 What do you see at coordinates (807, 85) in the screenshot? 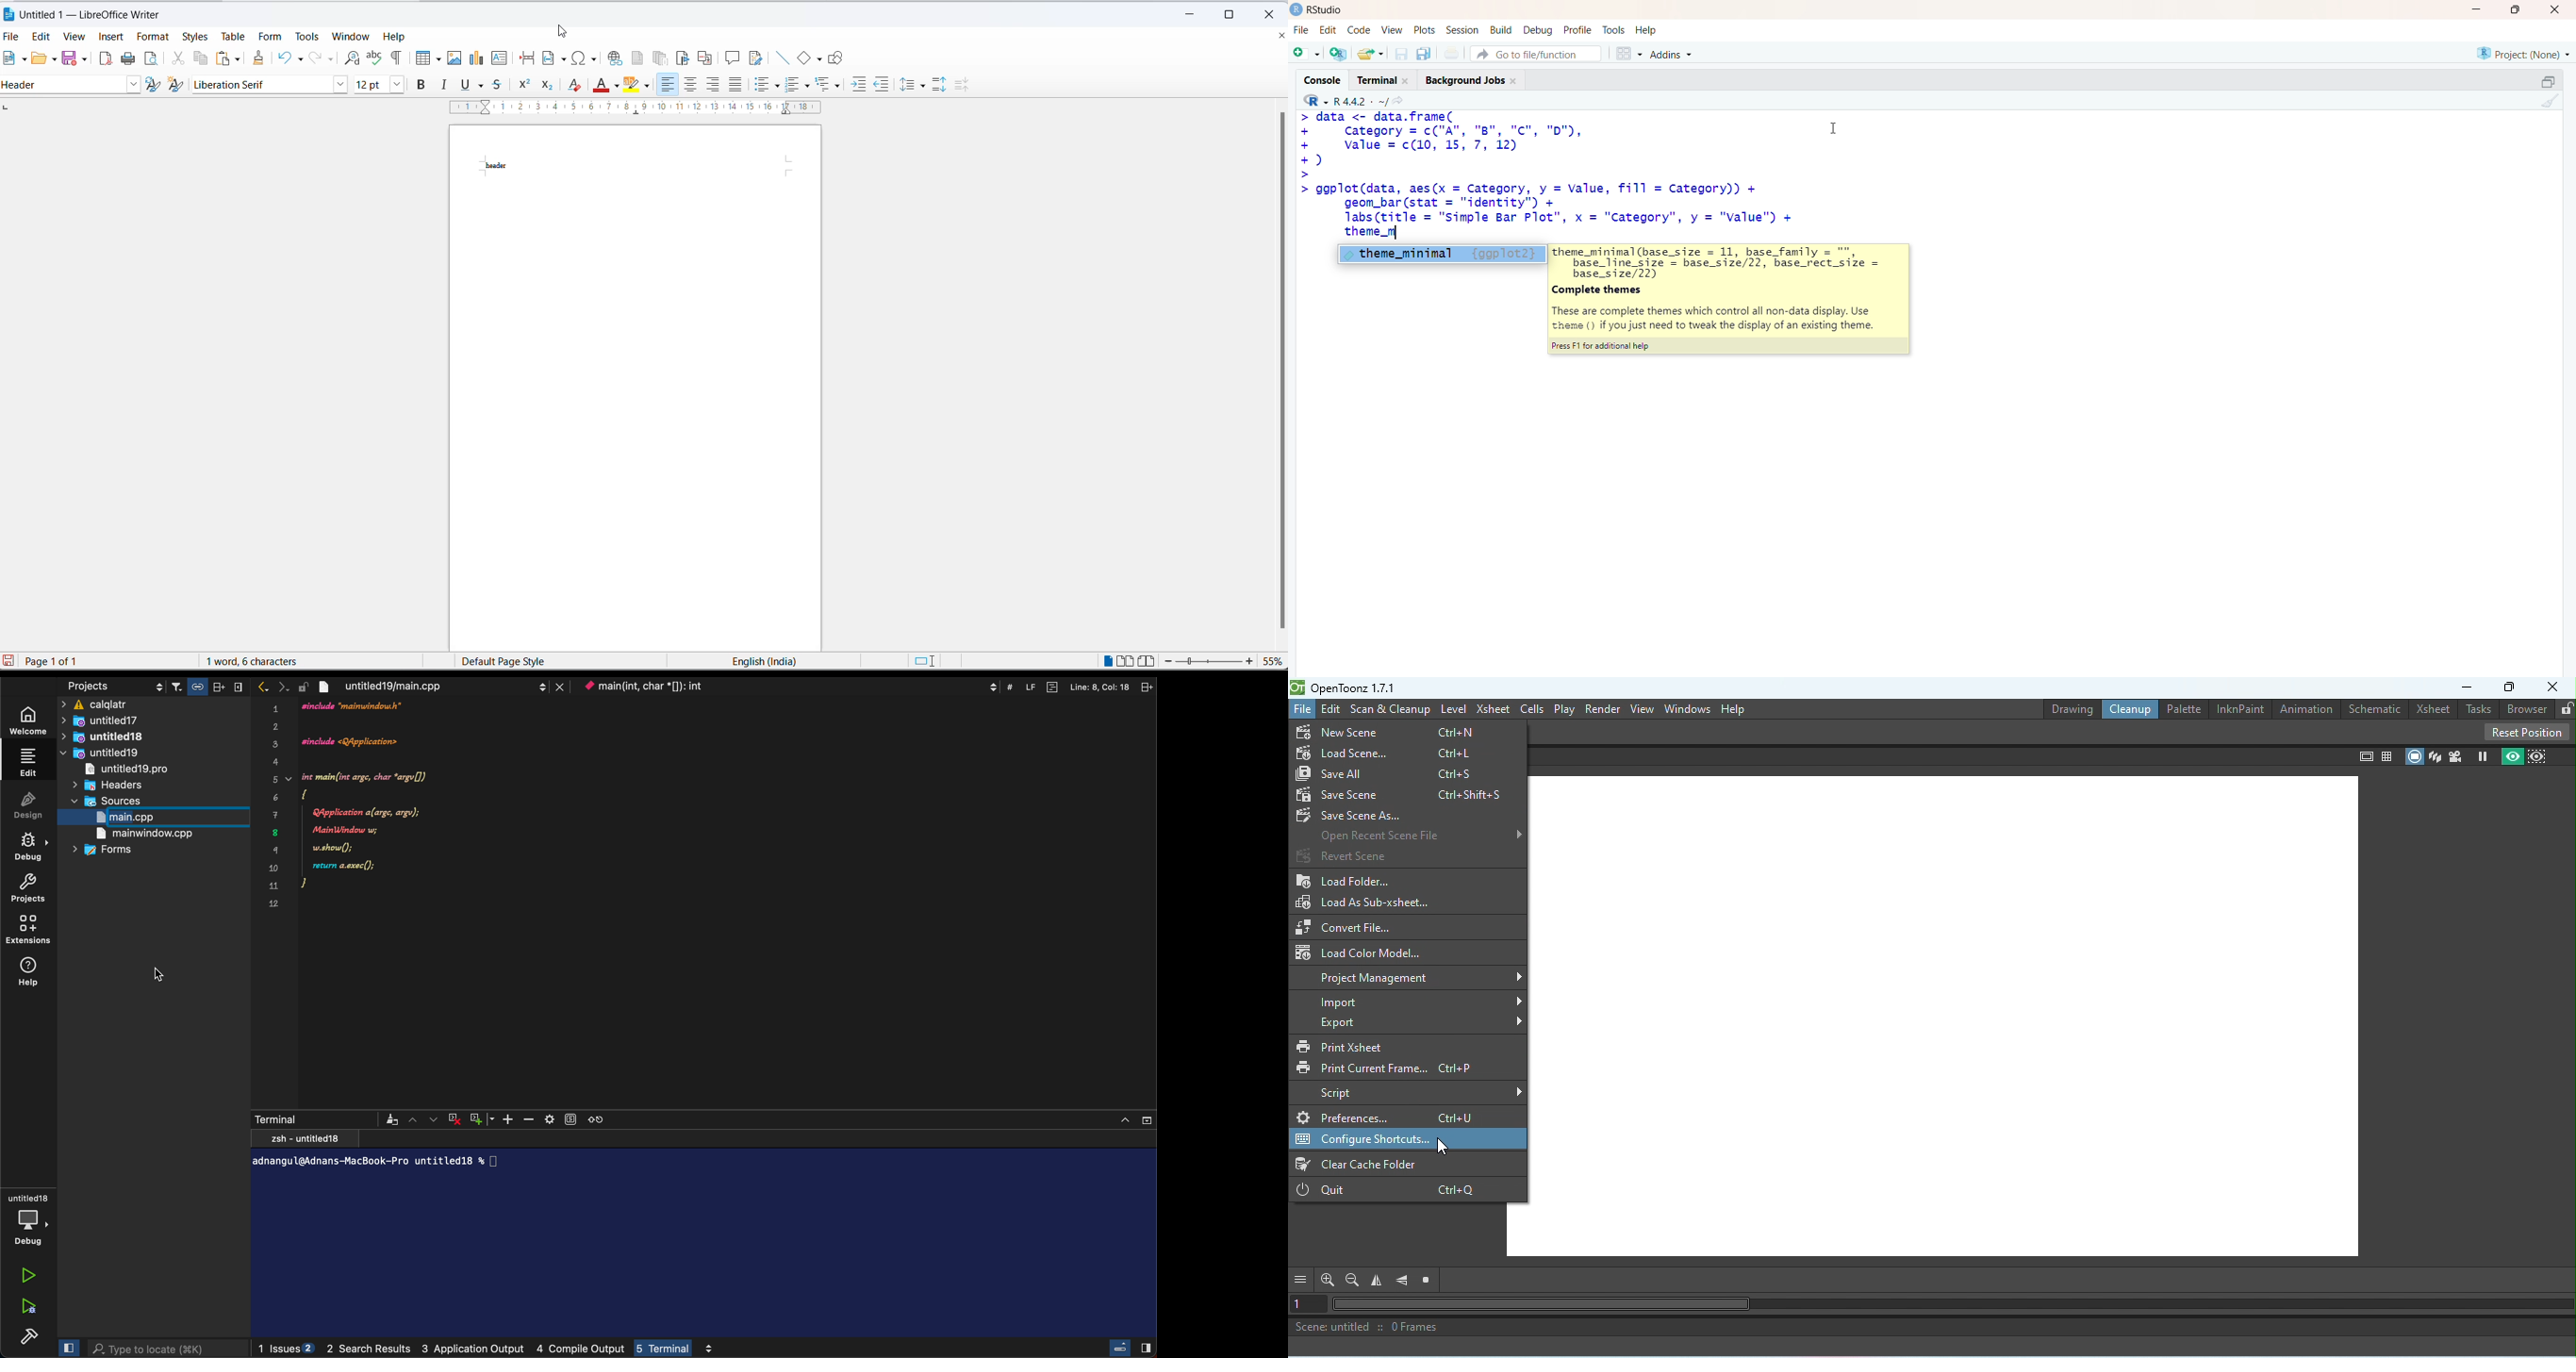
I see `toggle ordered list options` at bounding box center [807, 85].